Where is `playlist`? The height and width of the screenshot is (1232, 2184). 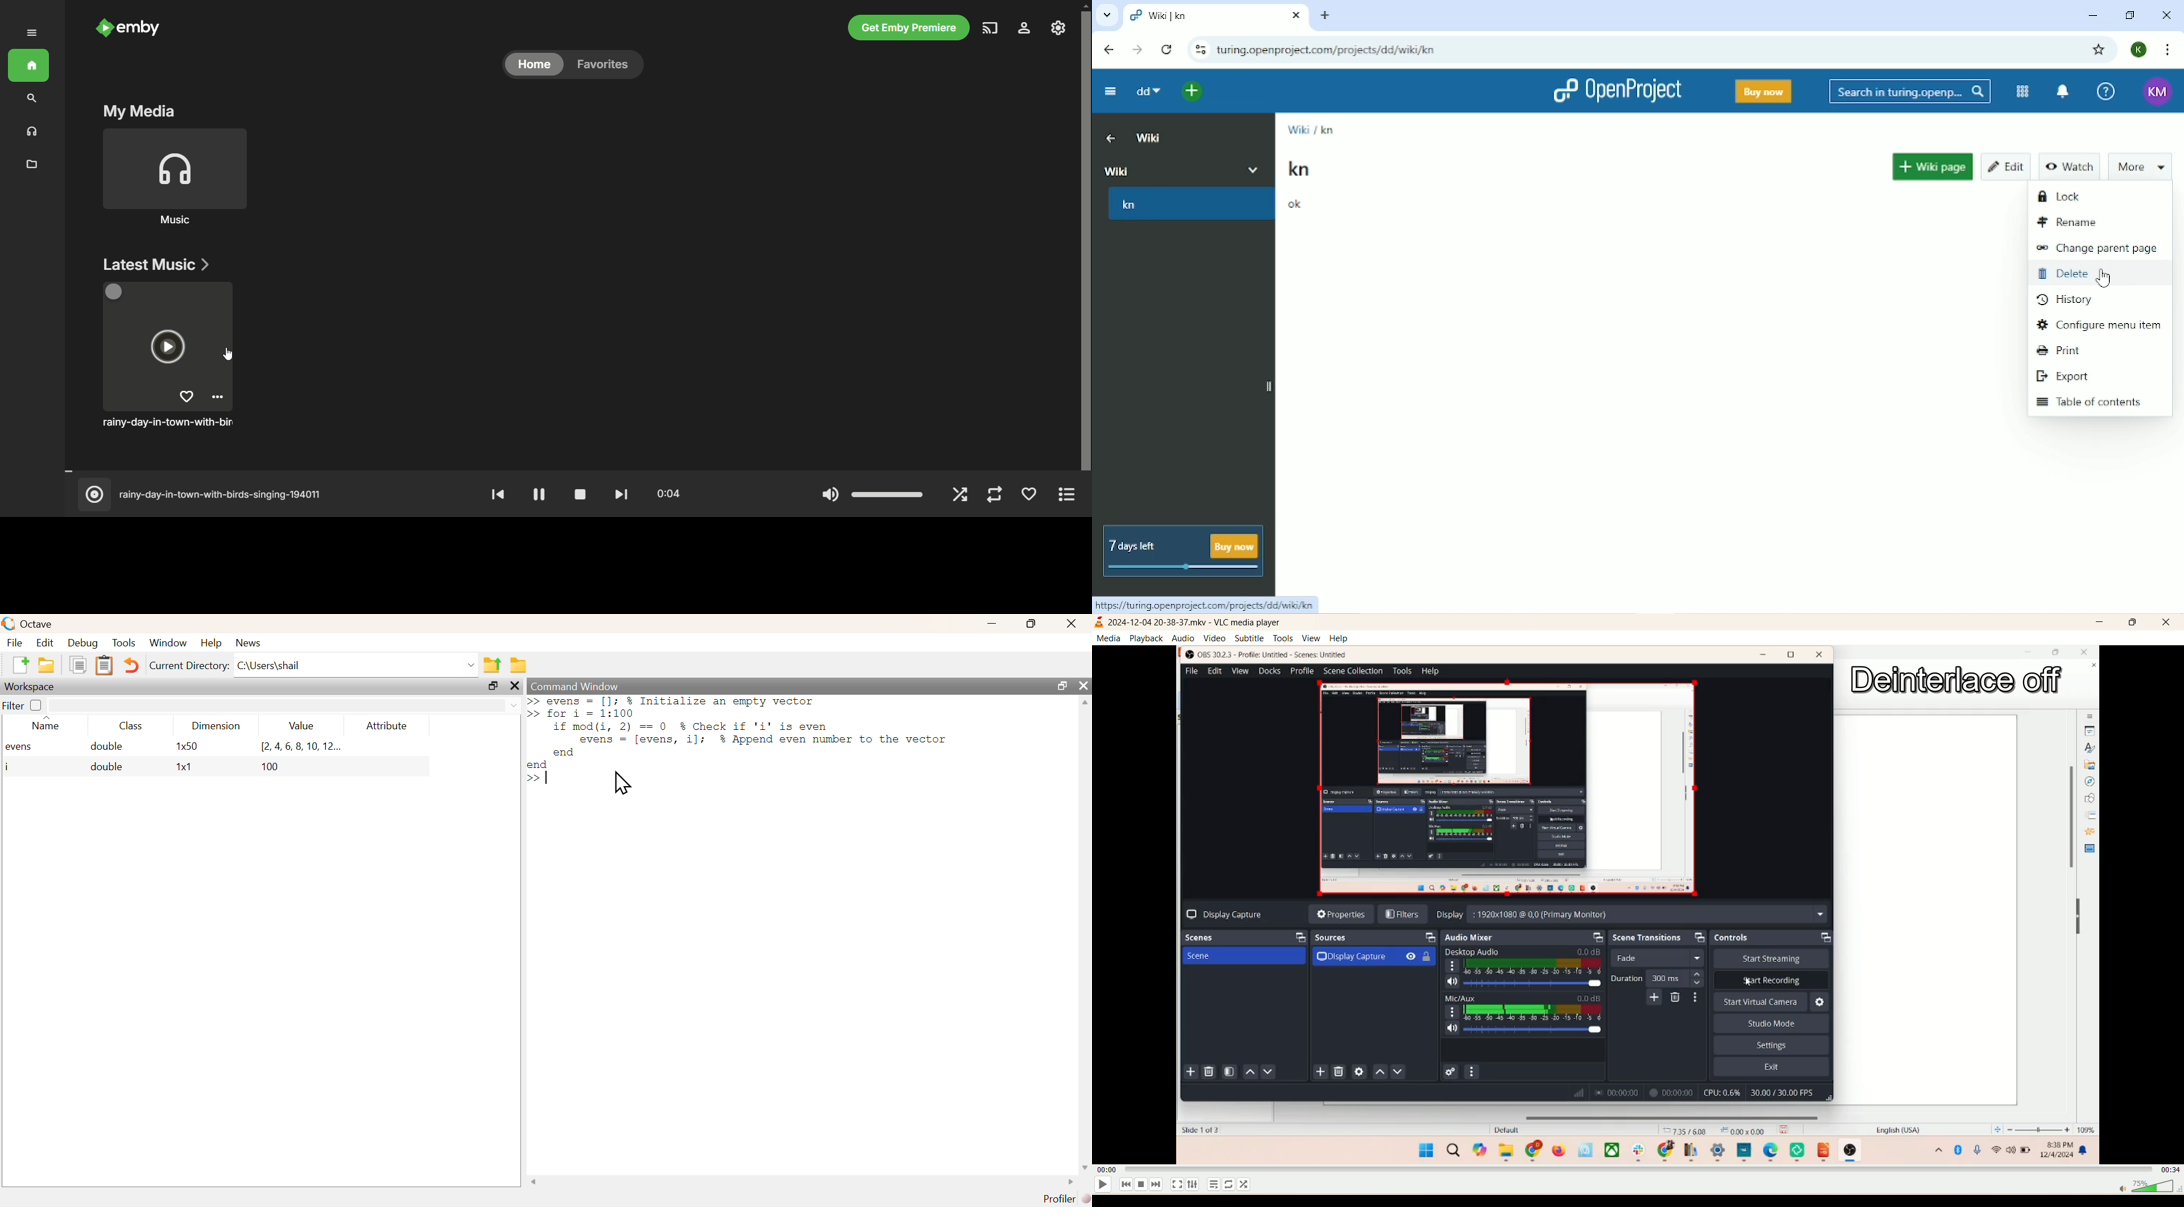
playlist is located at coordinates (1213, 1184).